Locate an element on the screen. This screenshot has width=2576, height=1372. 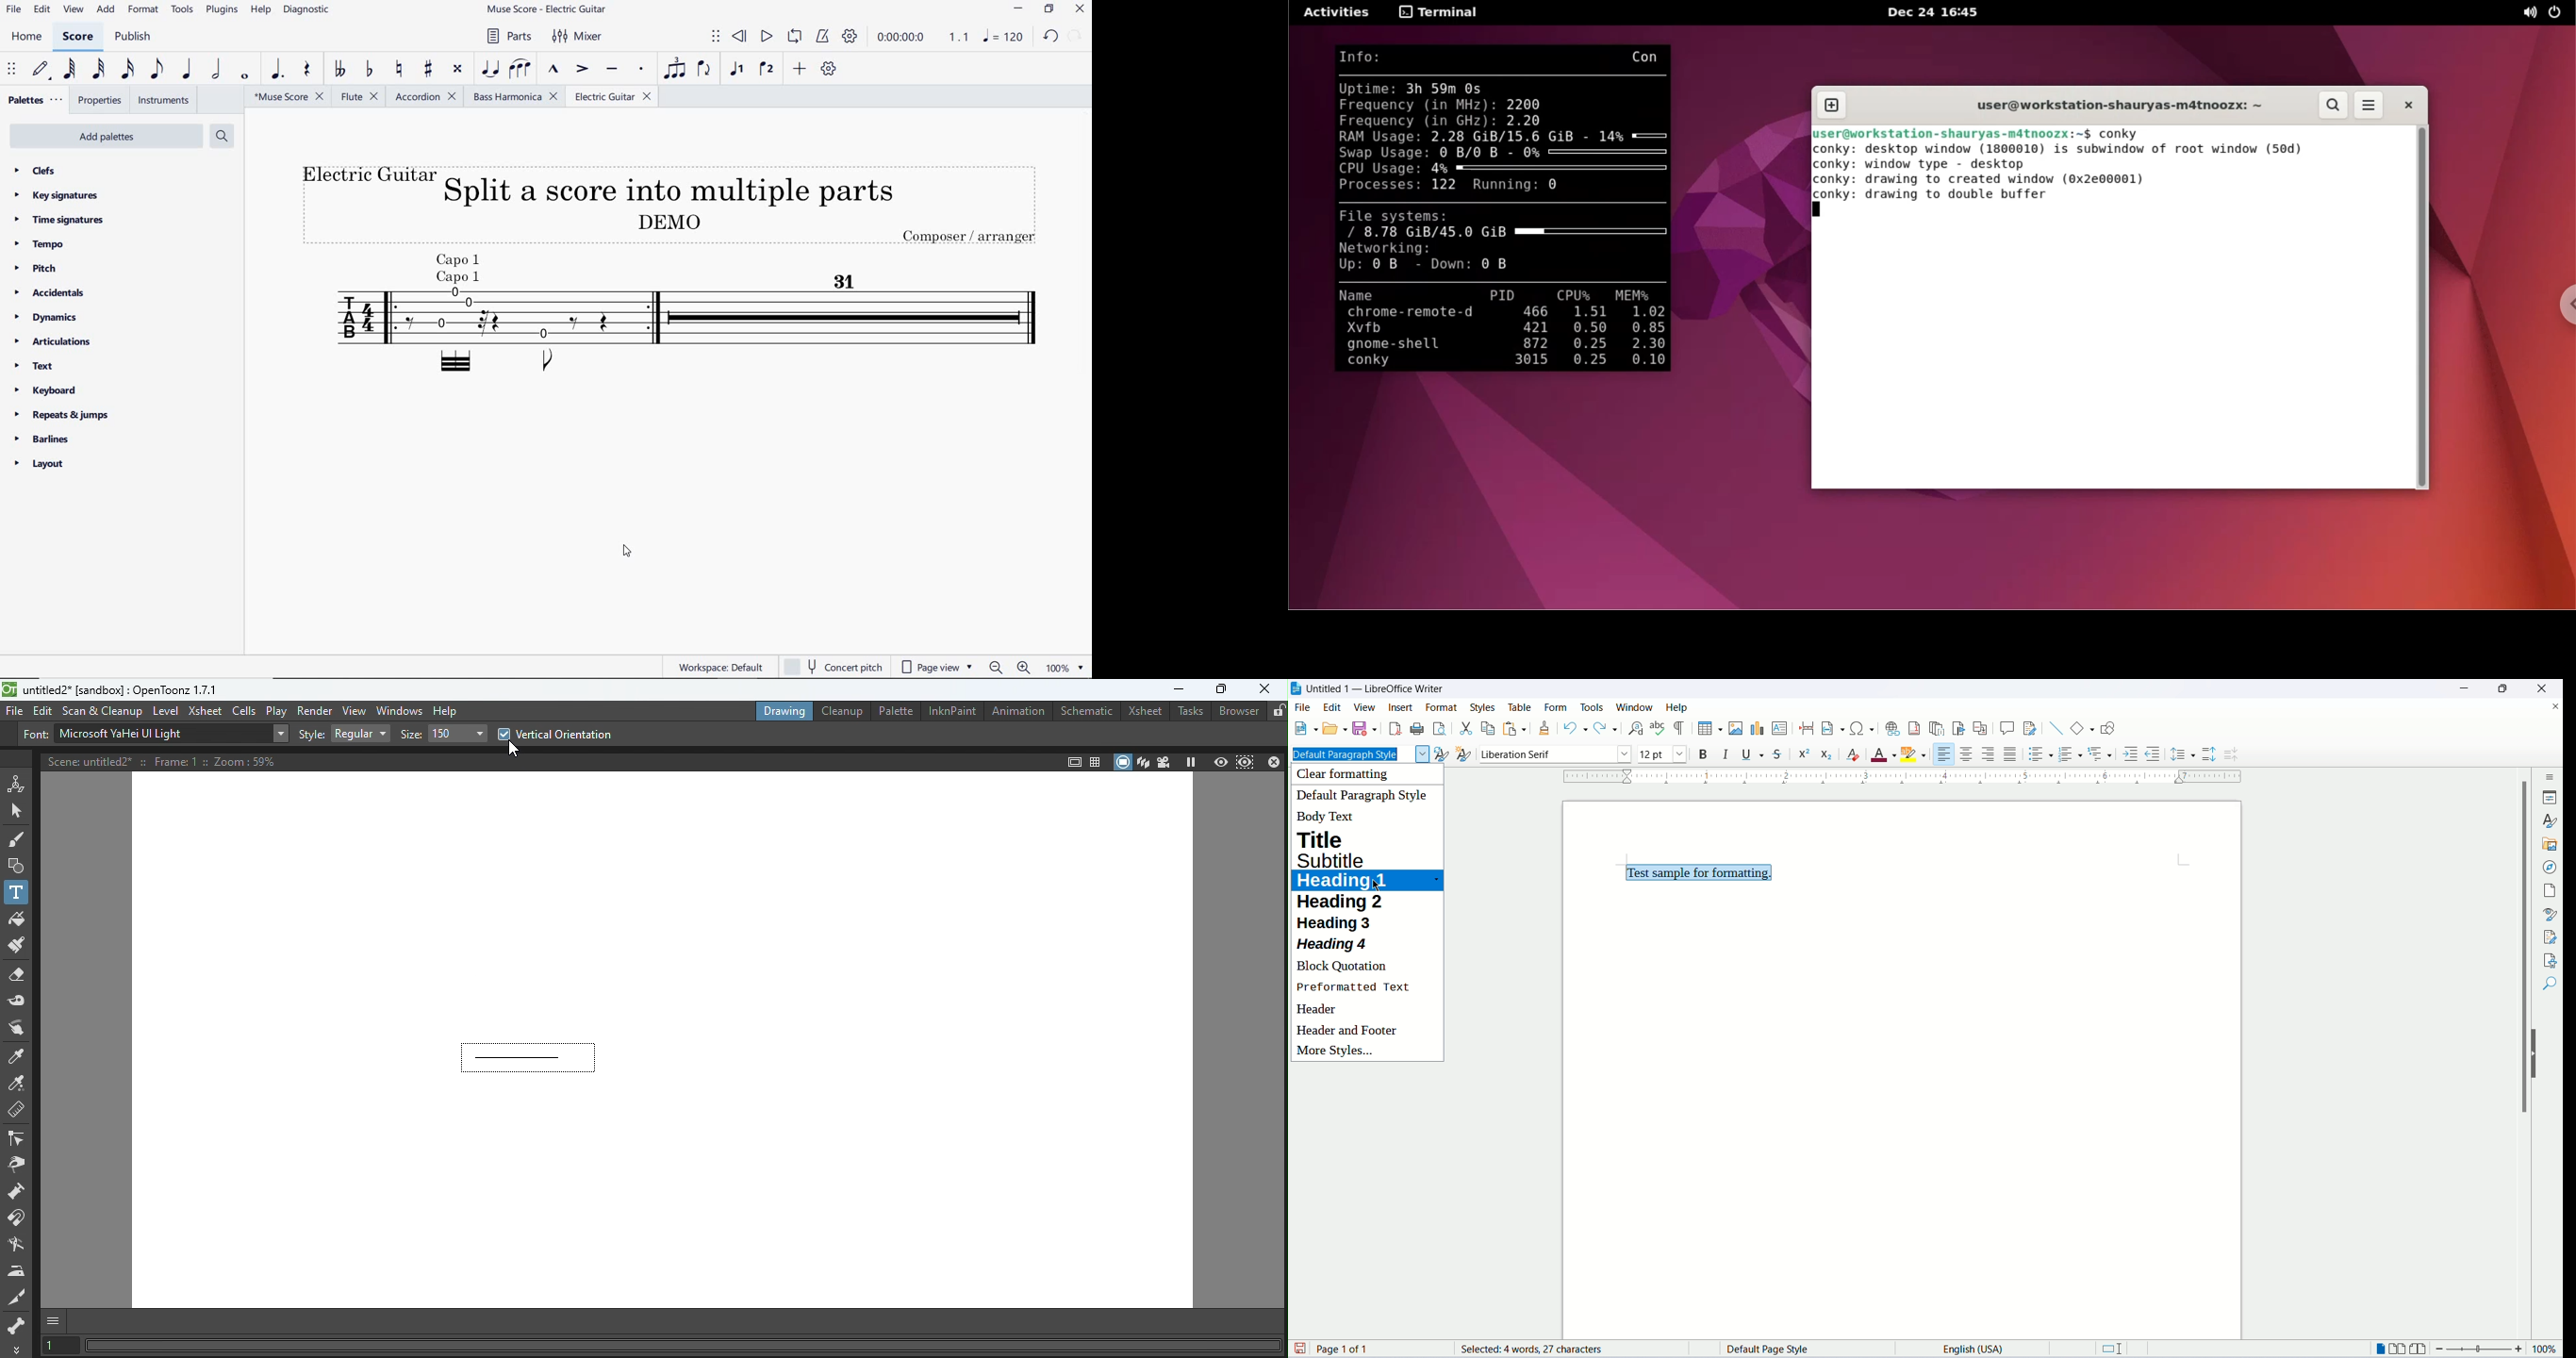
properties is located at coordinates (101, 101).